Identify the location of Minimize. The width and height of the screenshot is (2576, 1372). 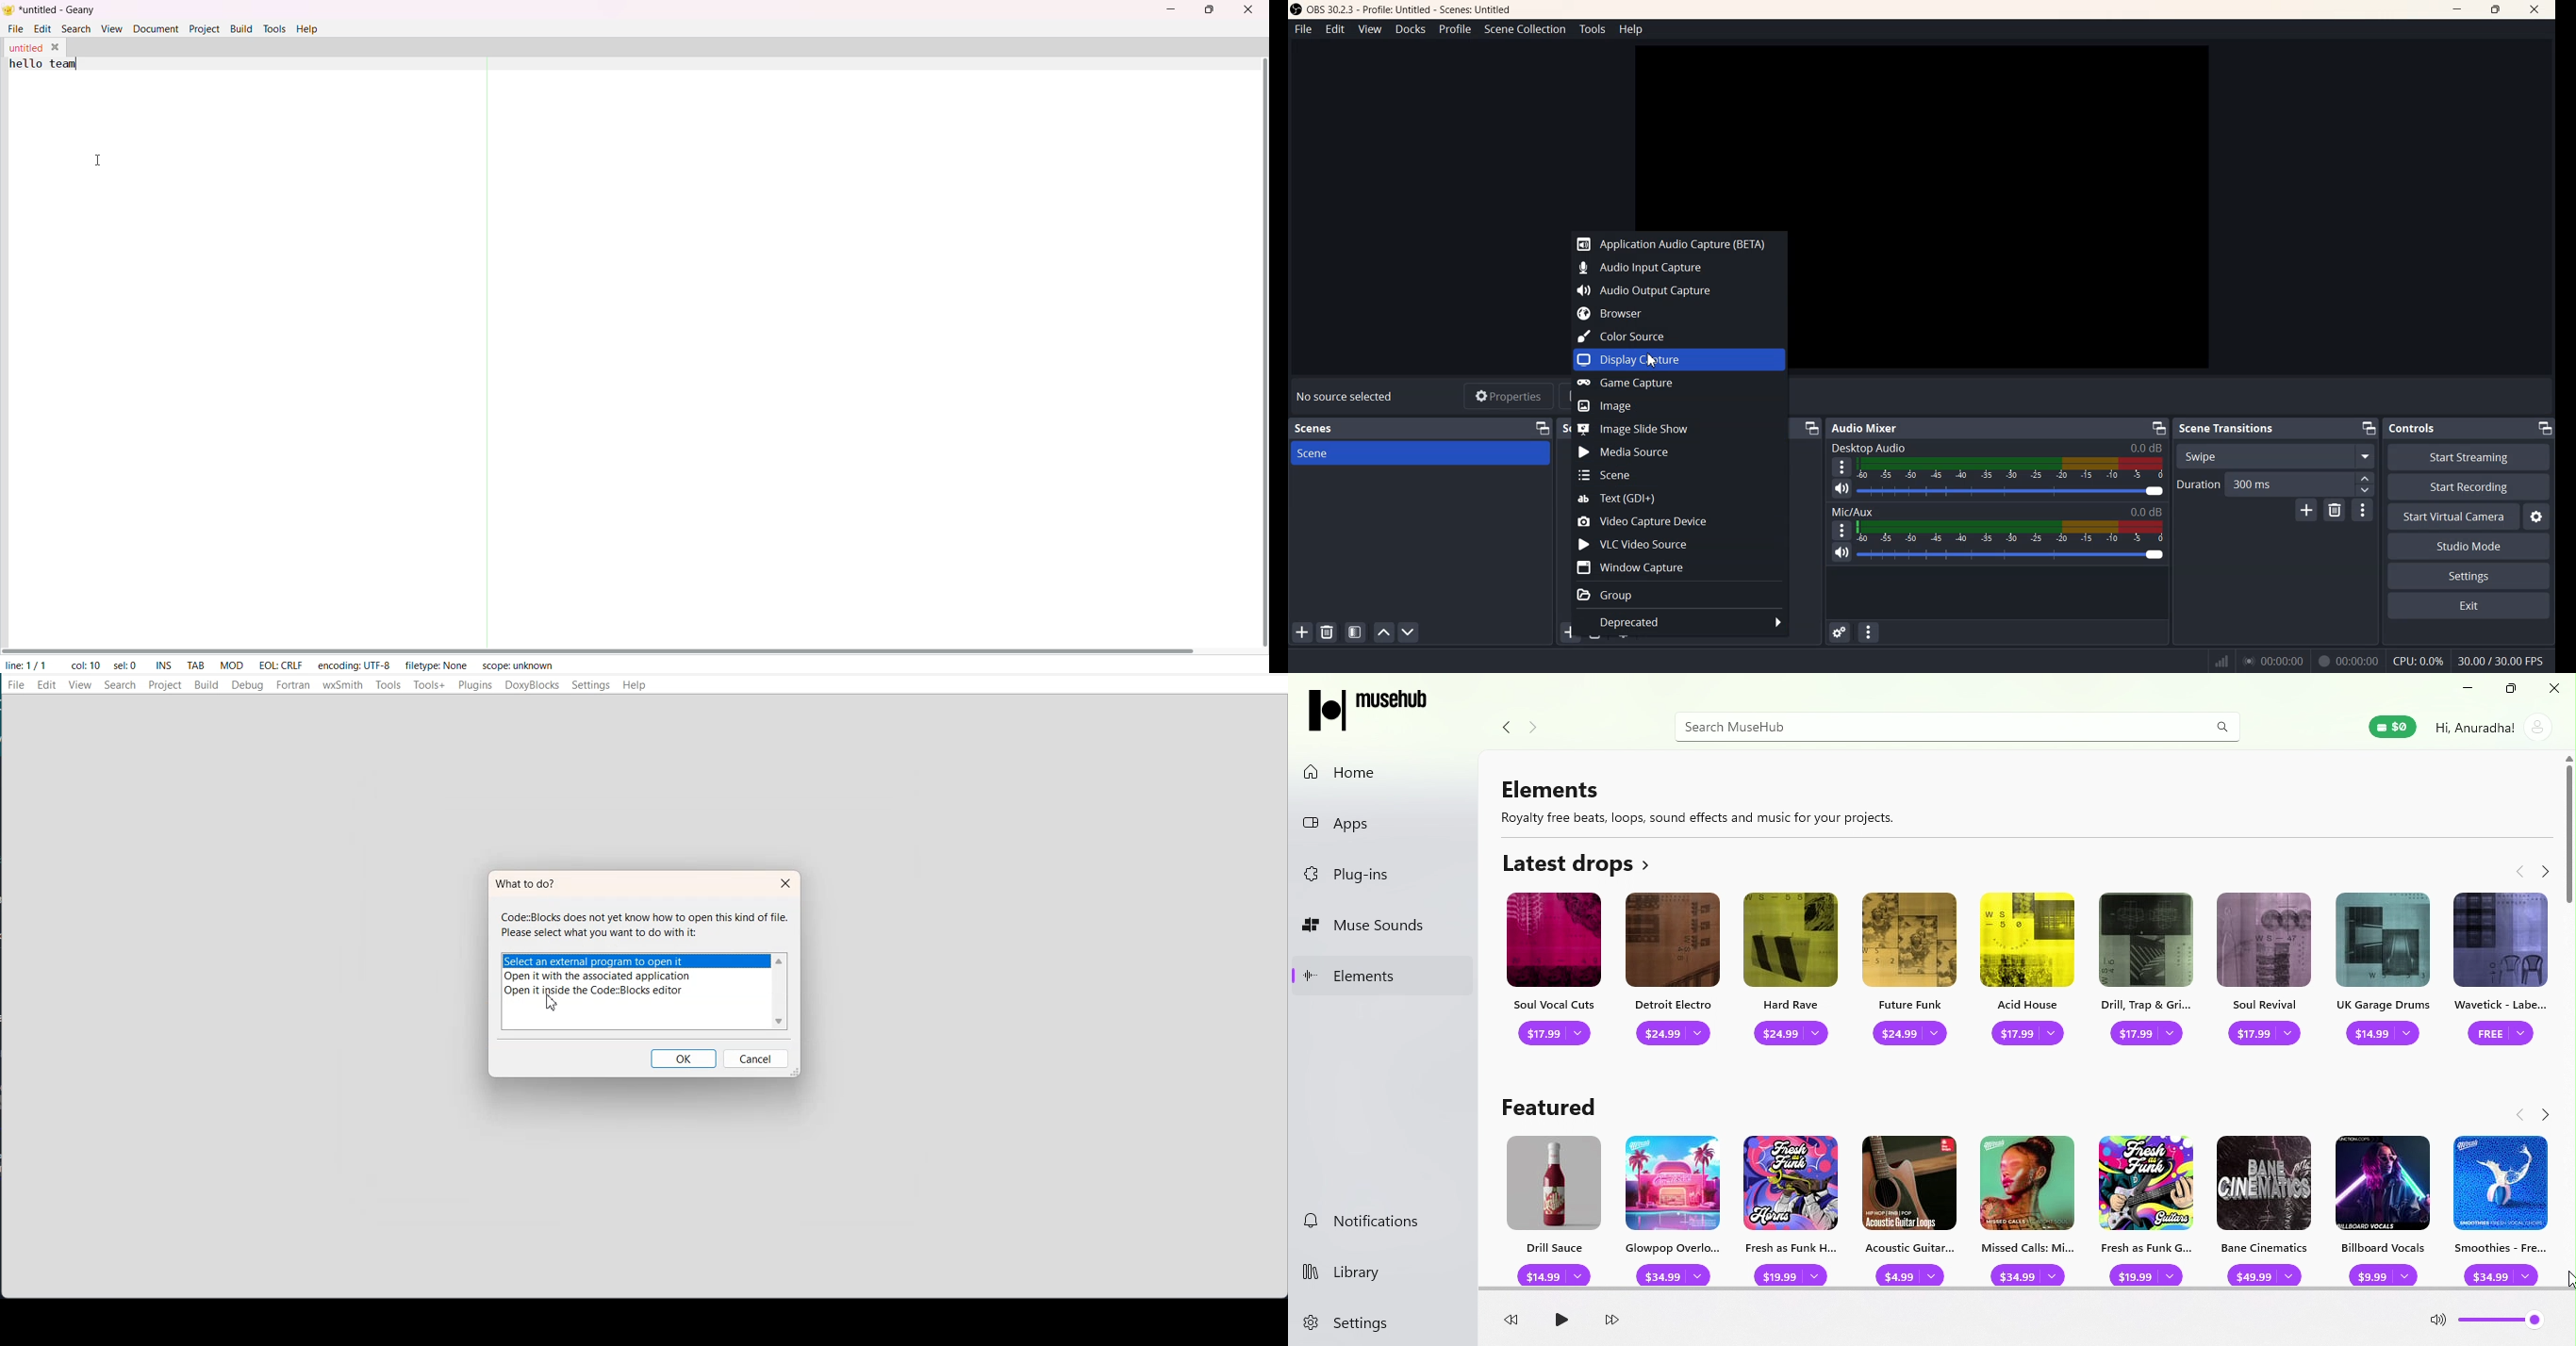
(1541, 428).